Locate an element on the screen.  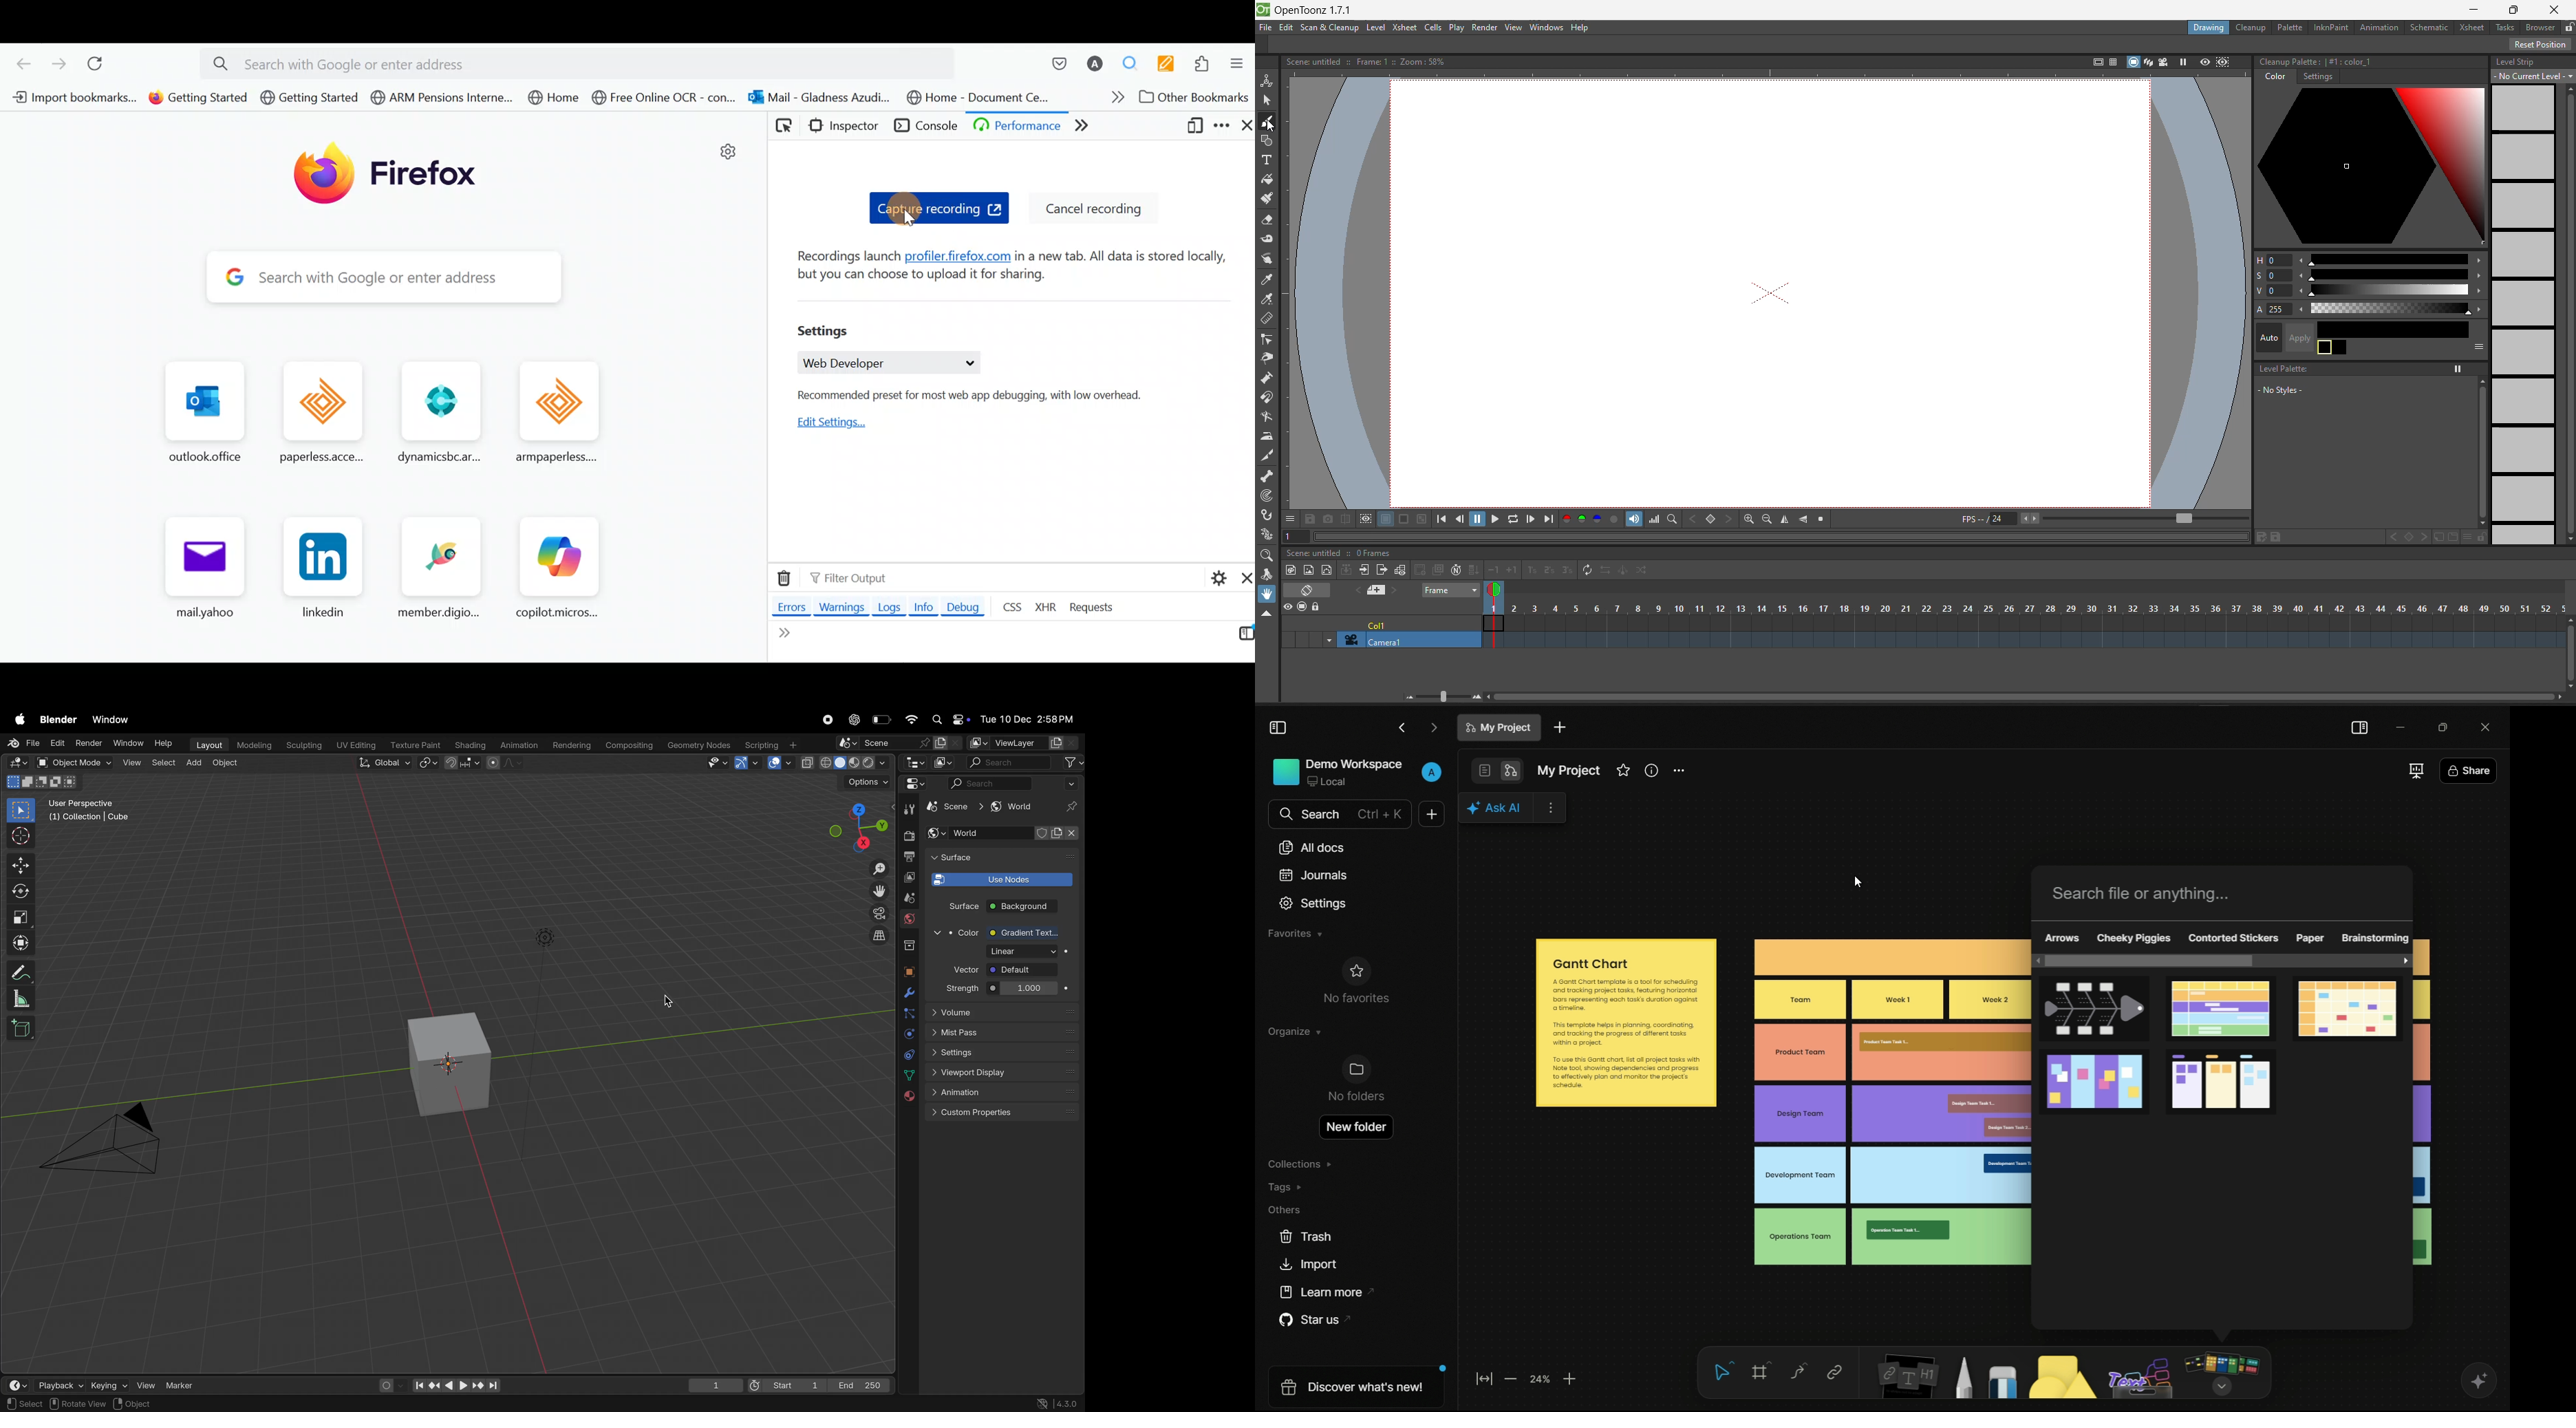
Show more bookmarks is located at coordinates (1113, 100).